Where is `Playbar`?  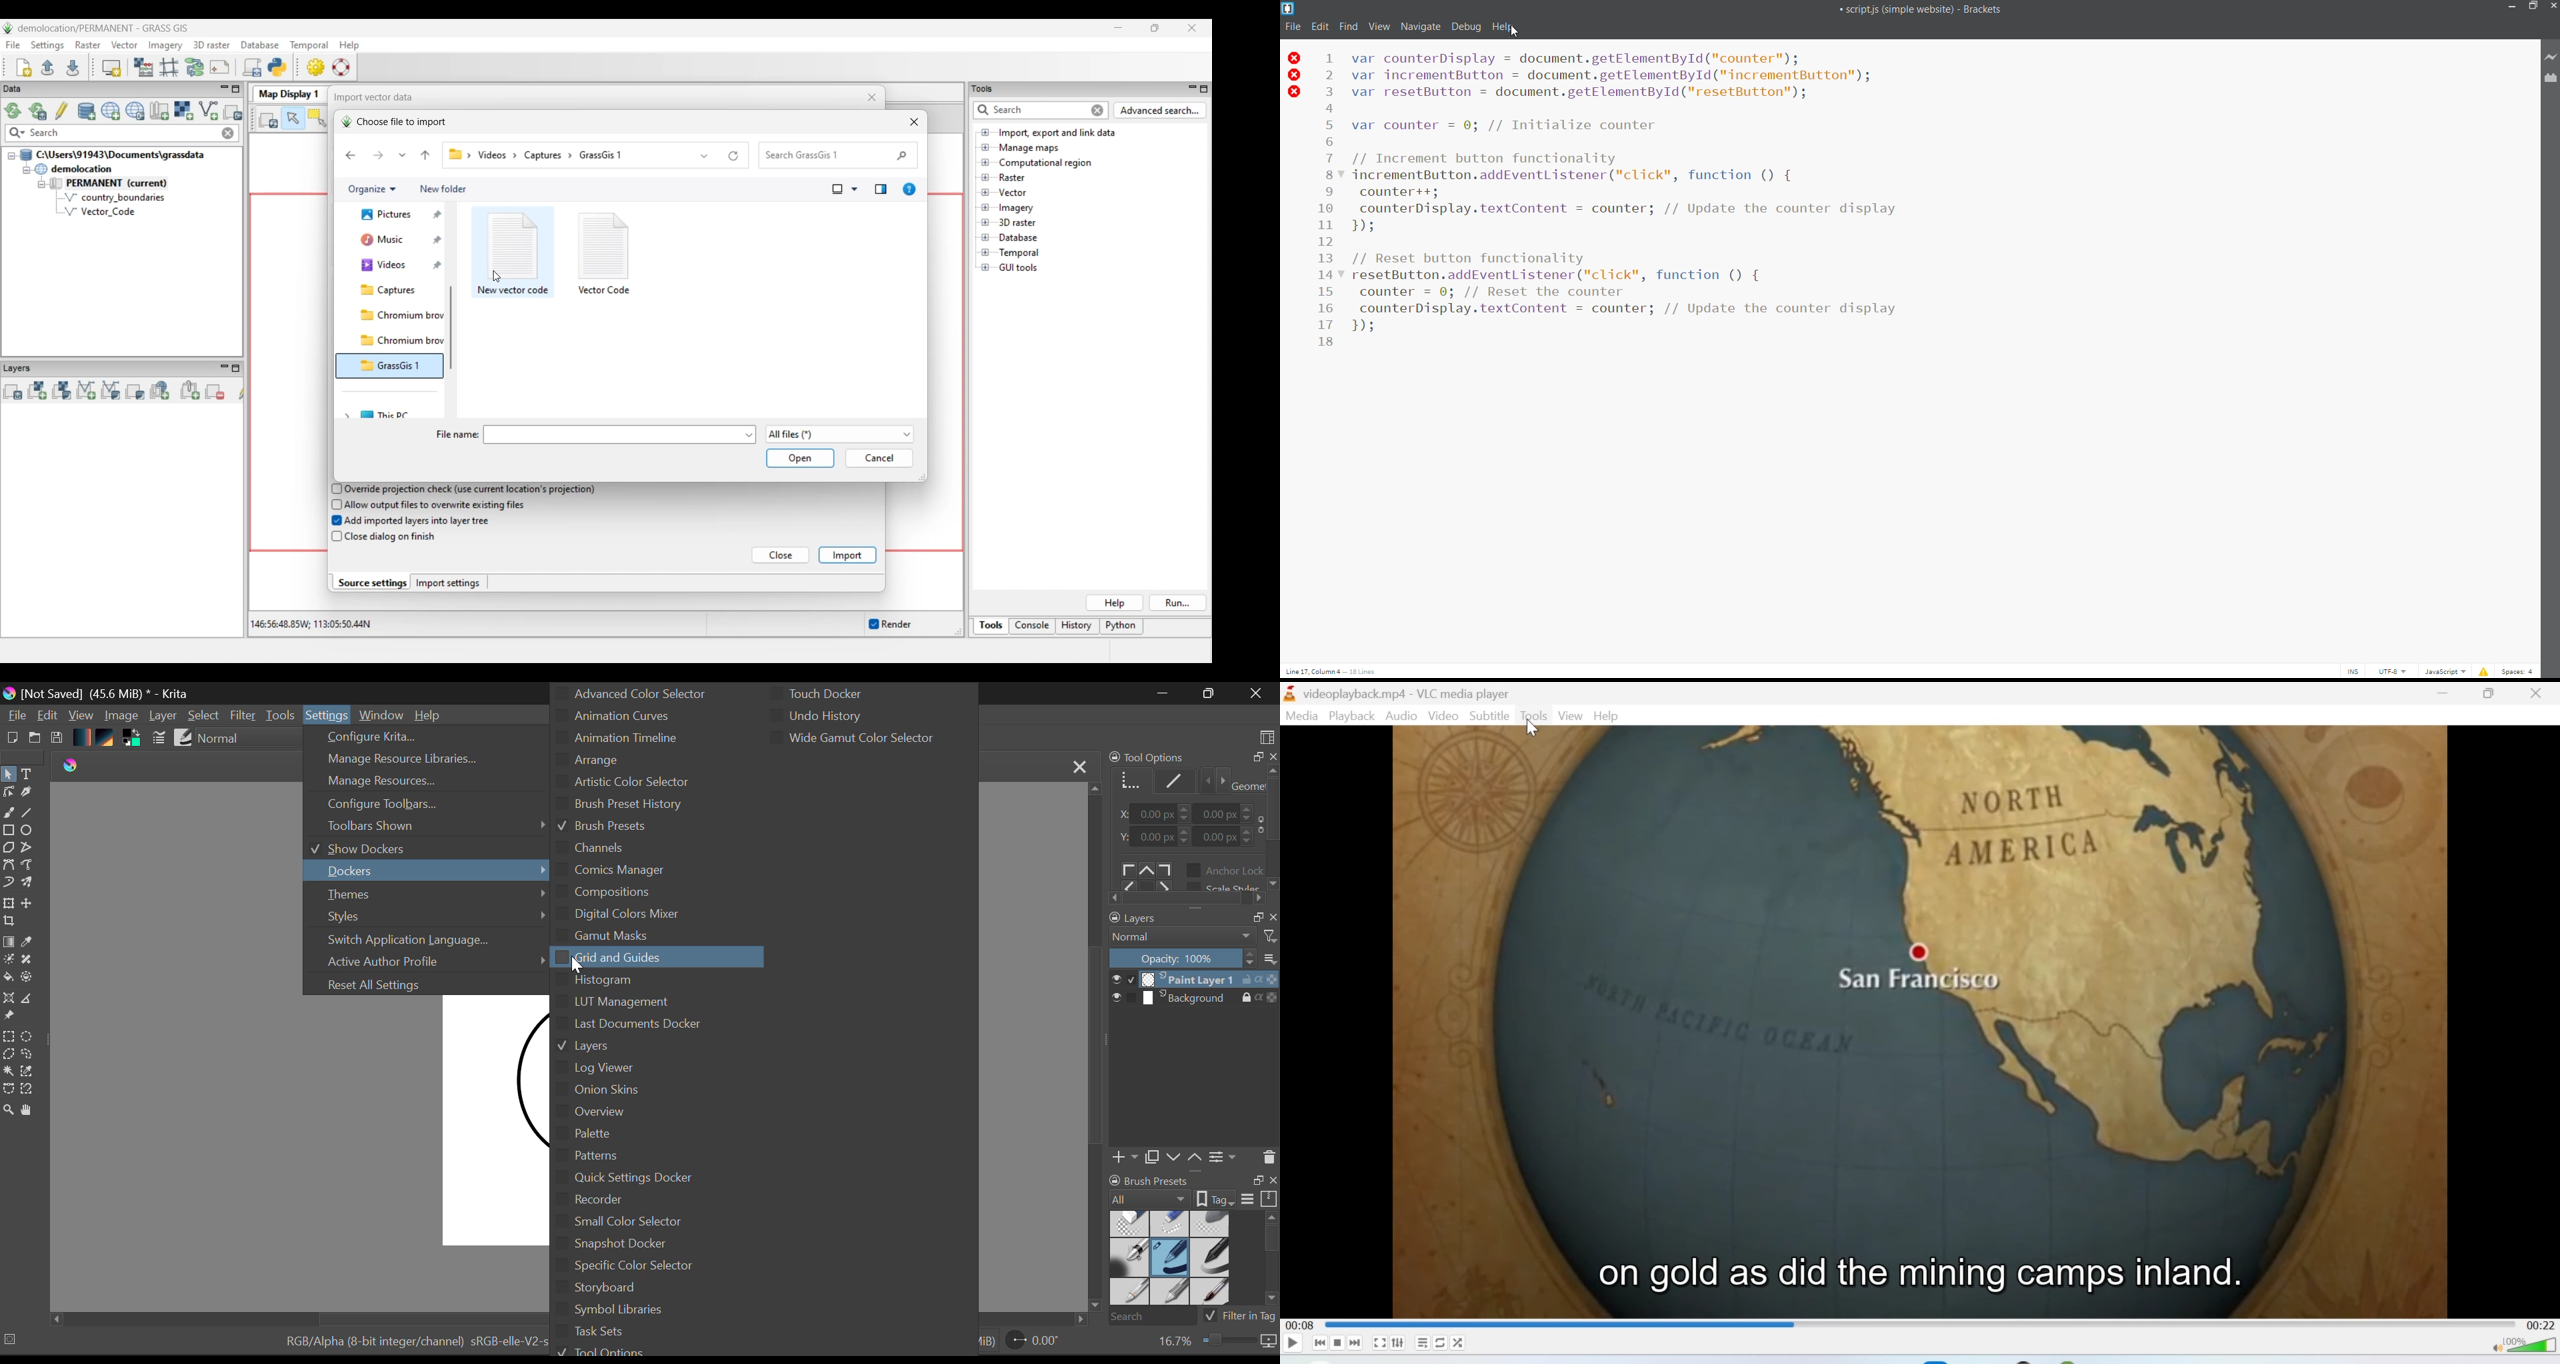 Playbar is located at coordinates (1925, 1324).